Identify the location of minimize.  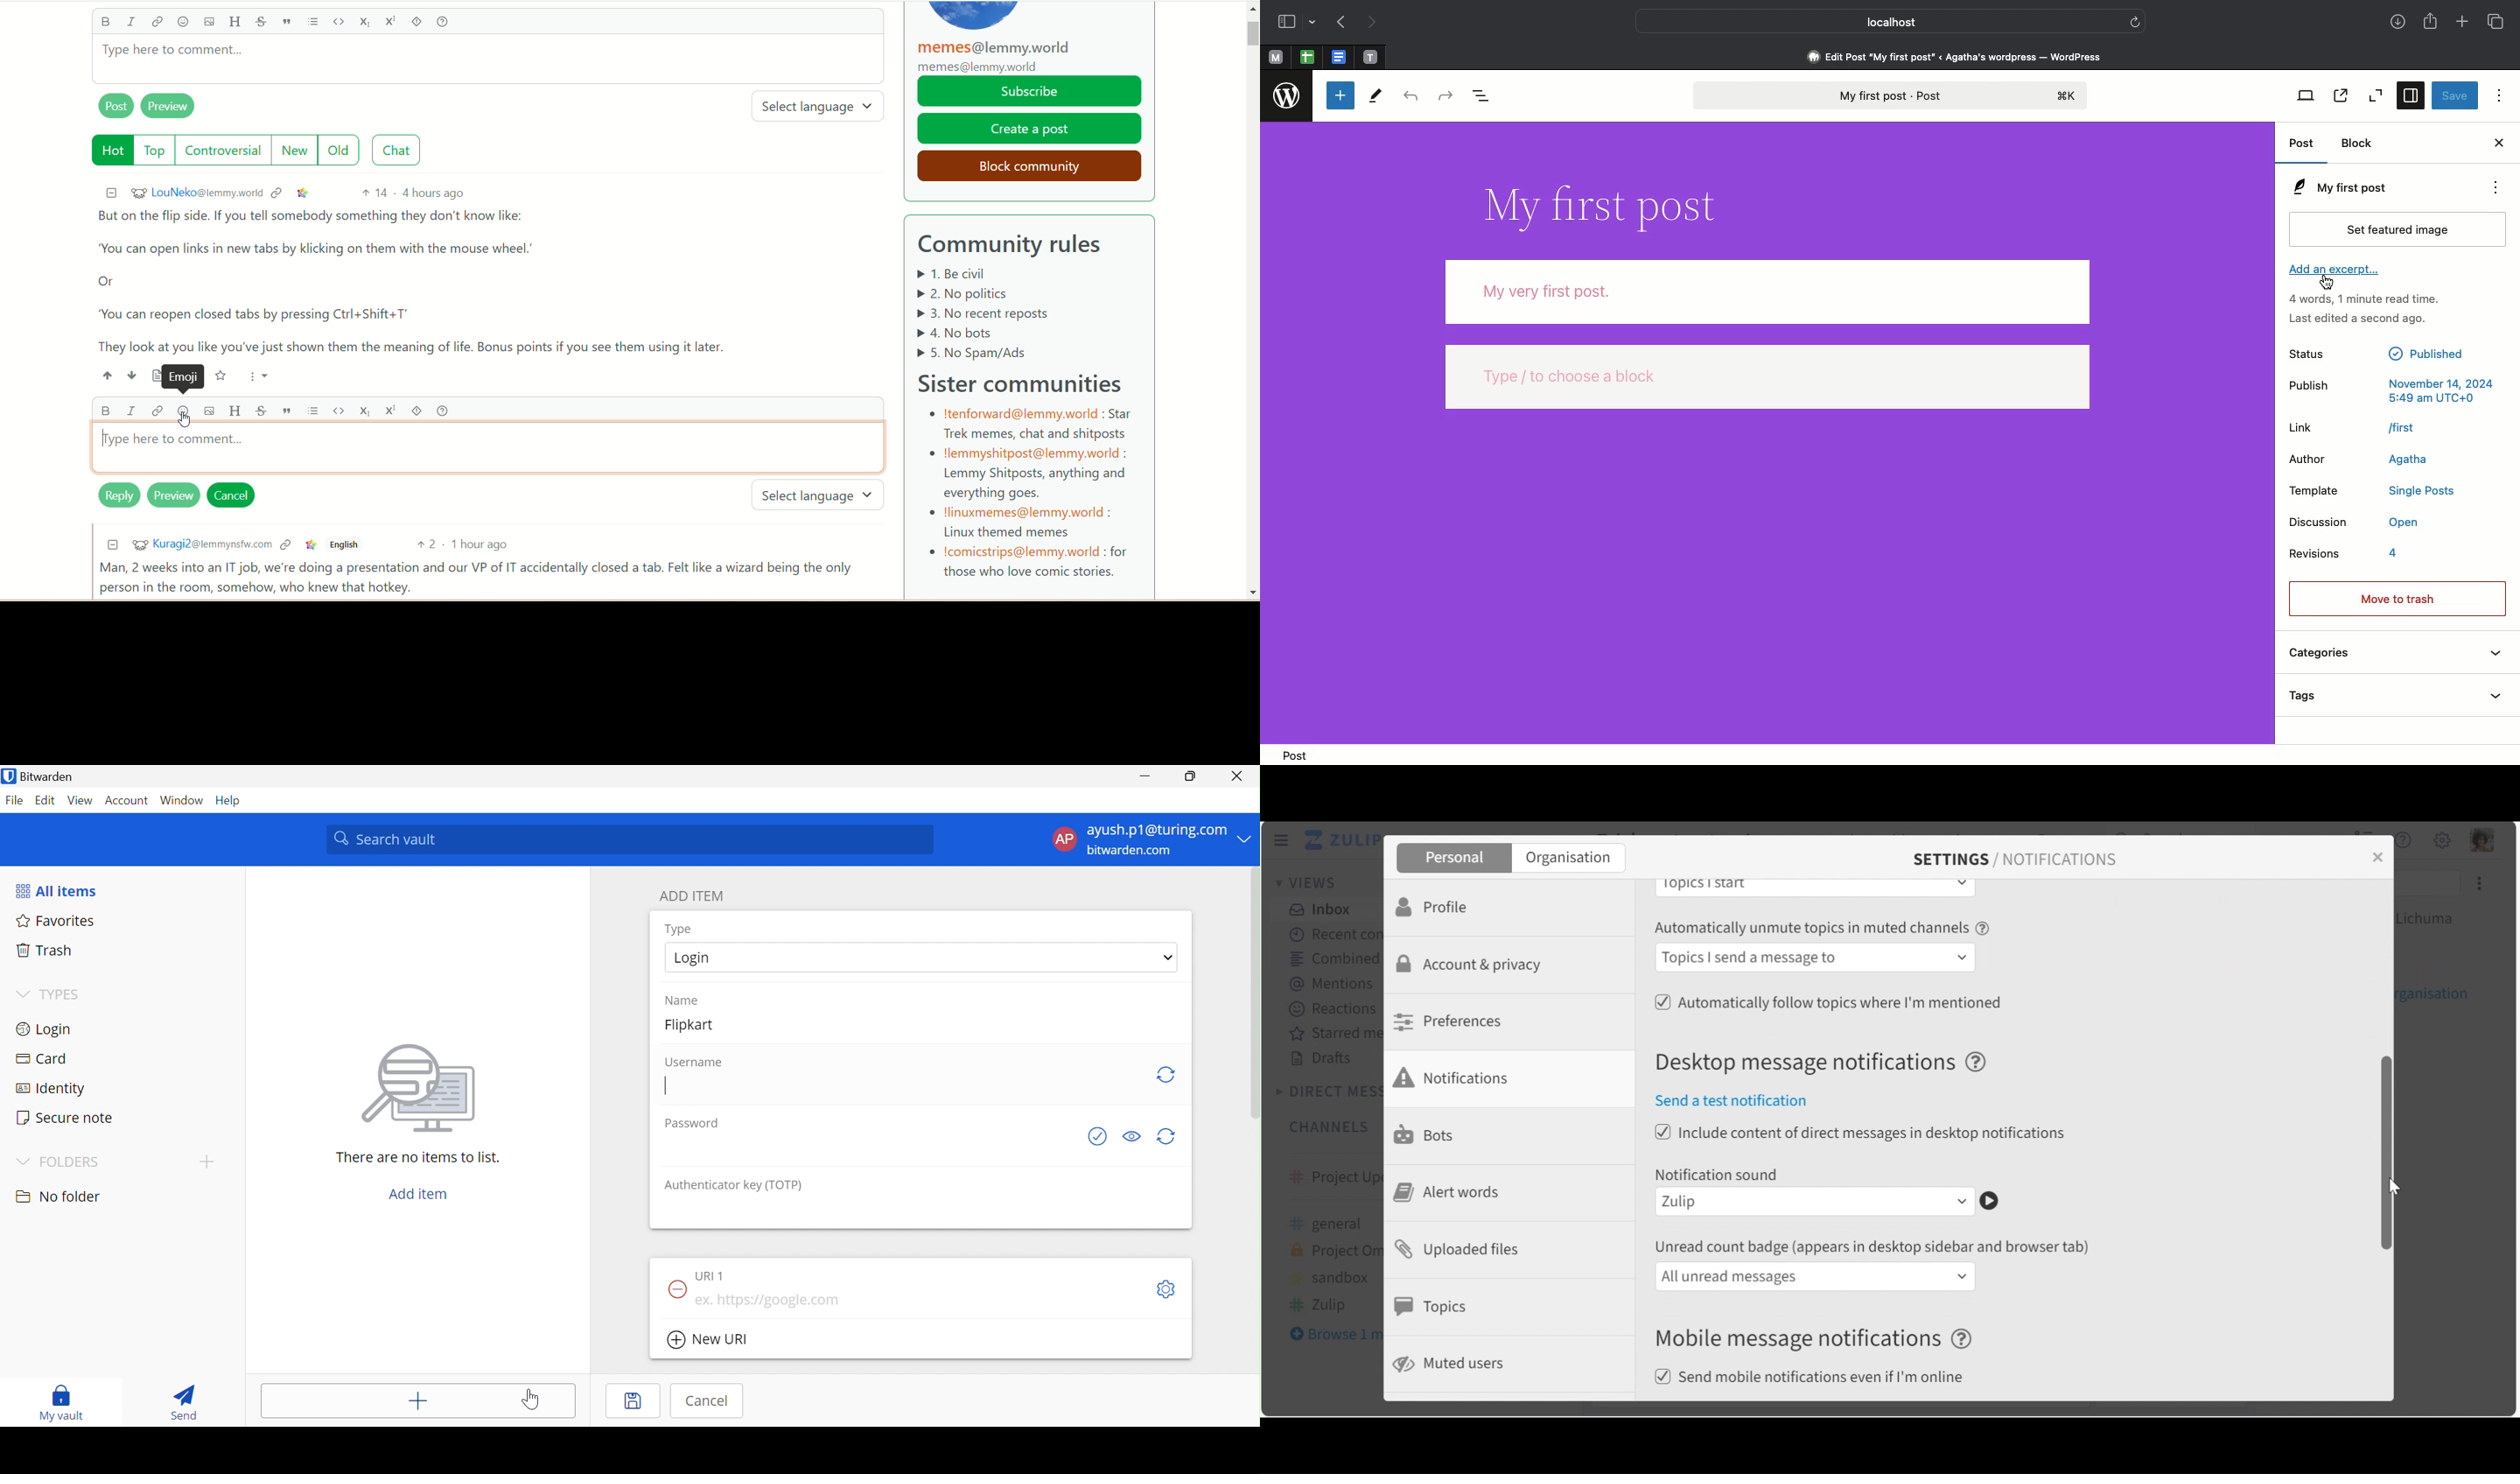
(108, 546).